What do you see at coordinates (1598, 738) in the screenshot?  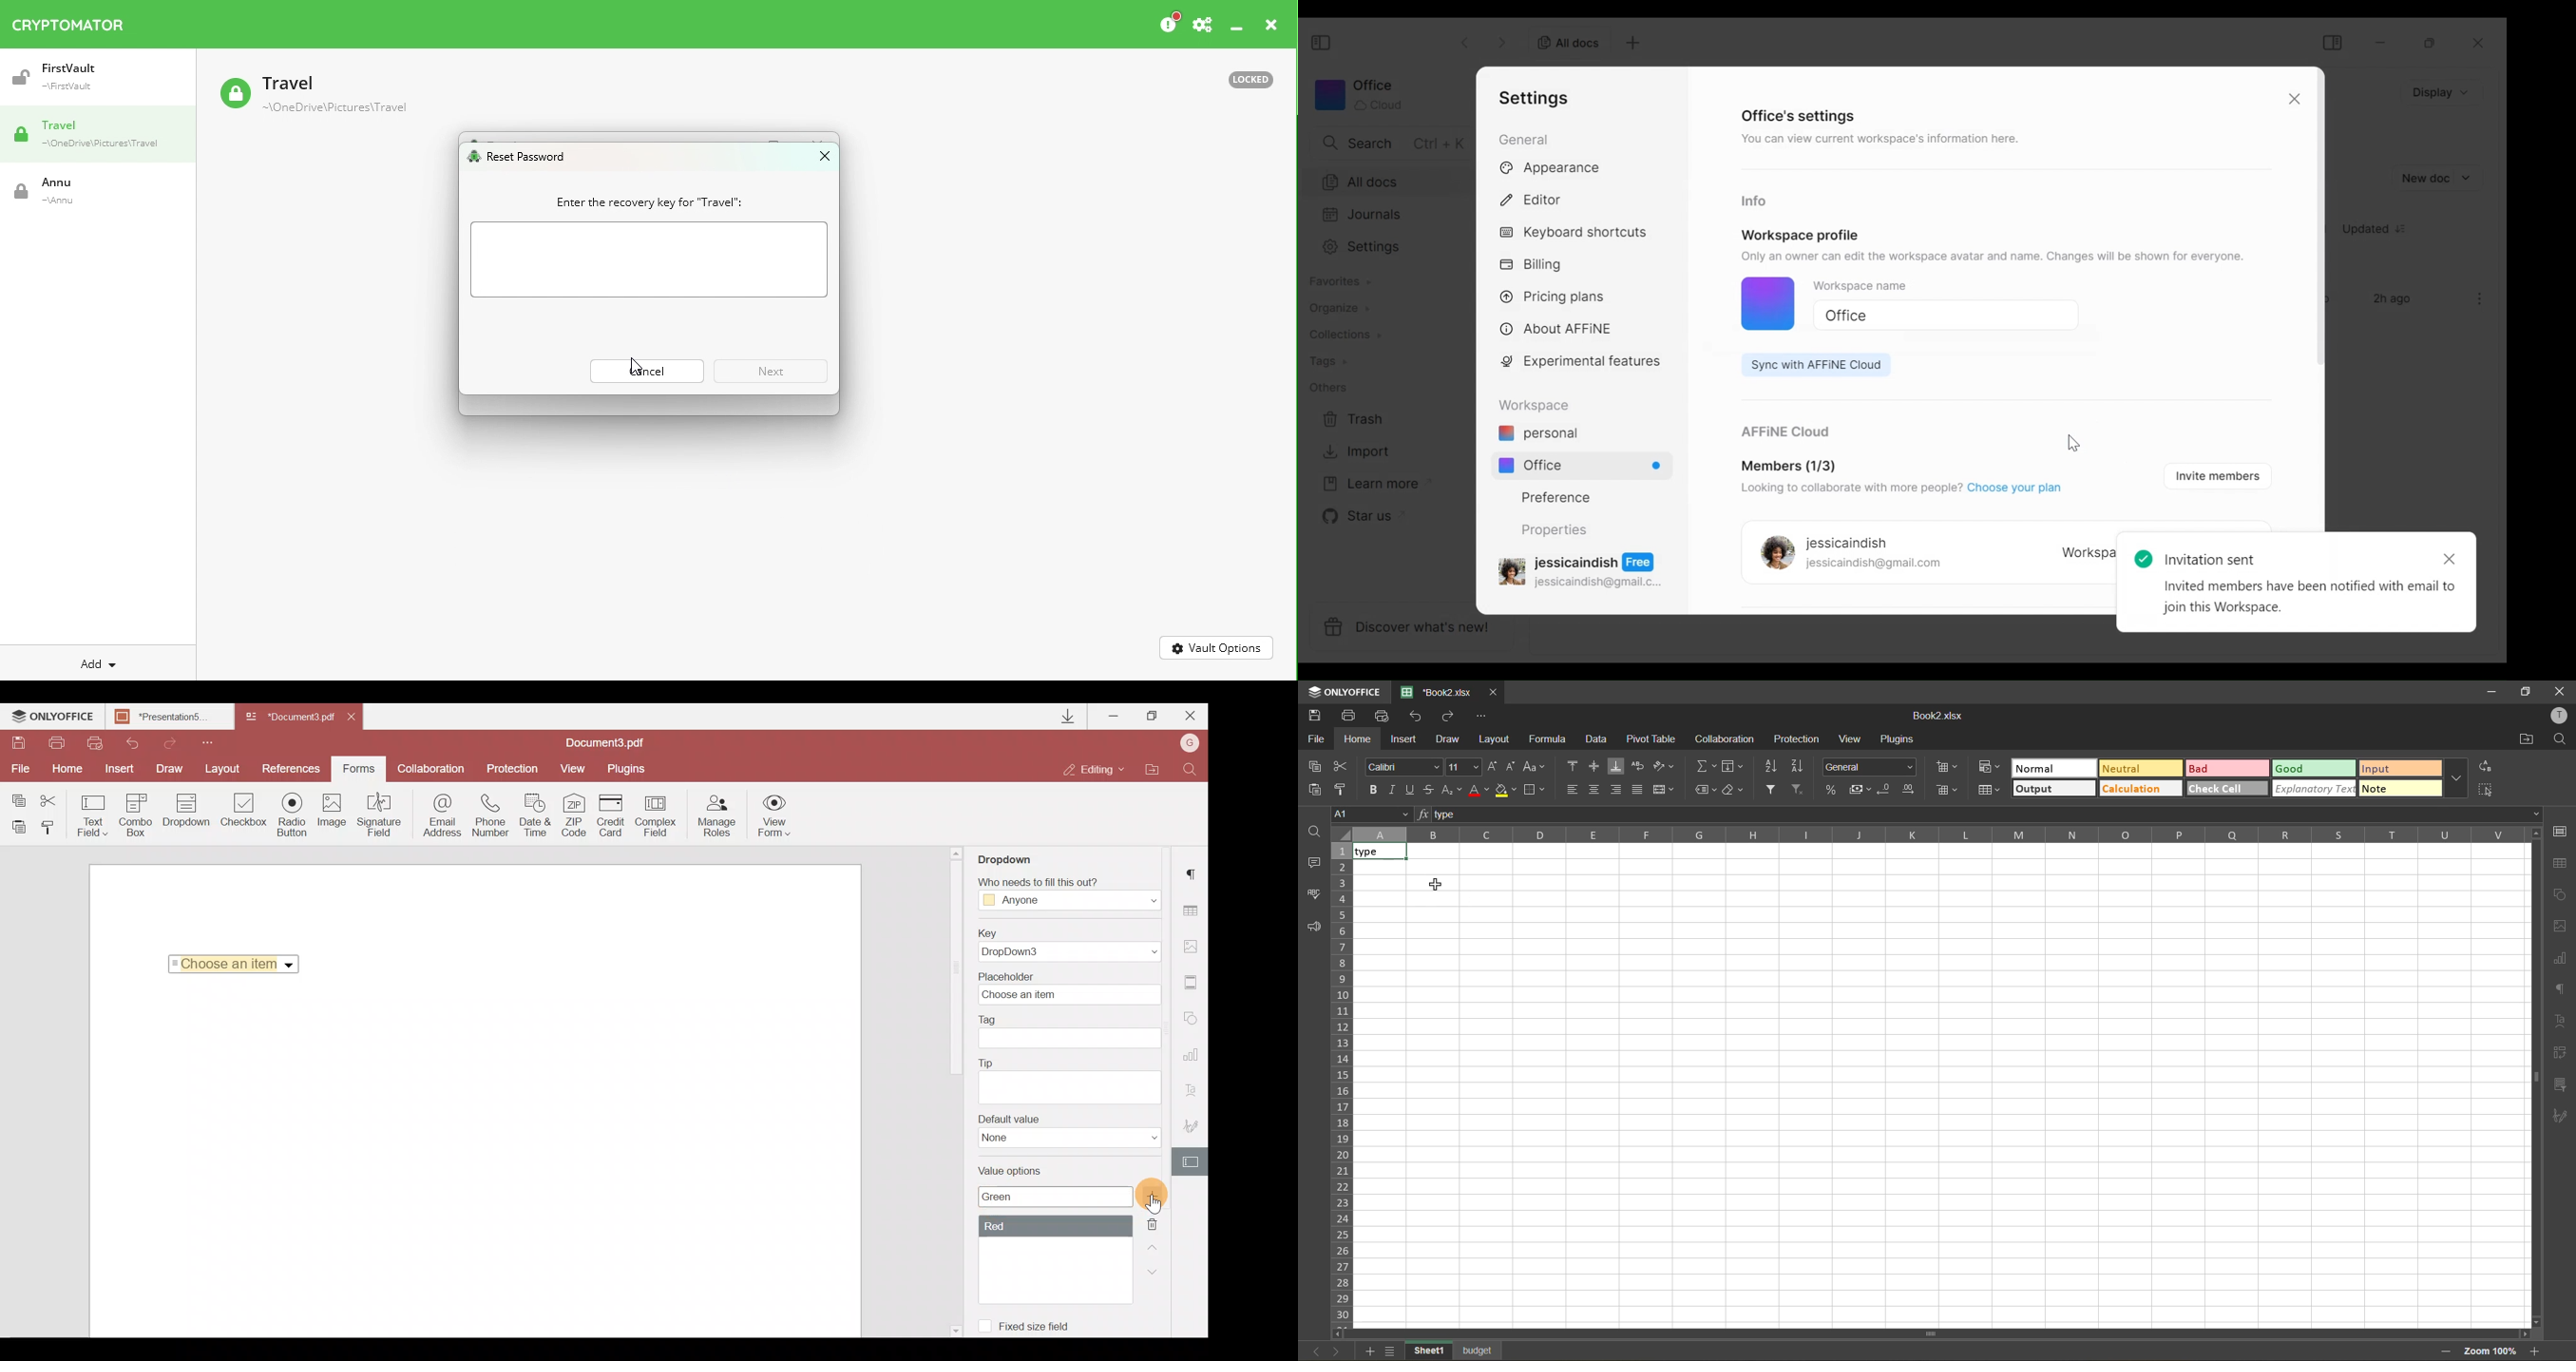 I see `data` at bounding box center [1598, 738].